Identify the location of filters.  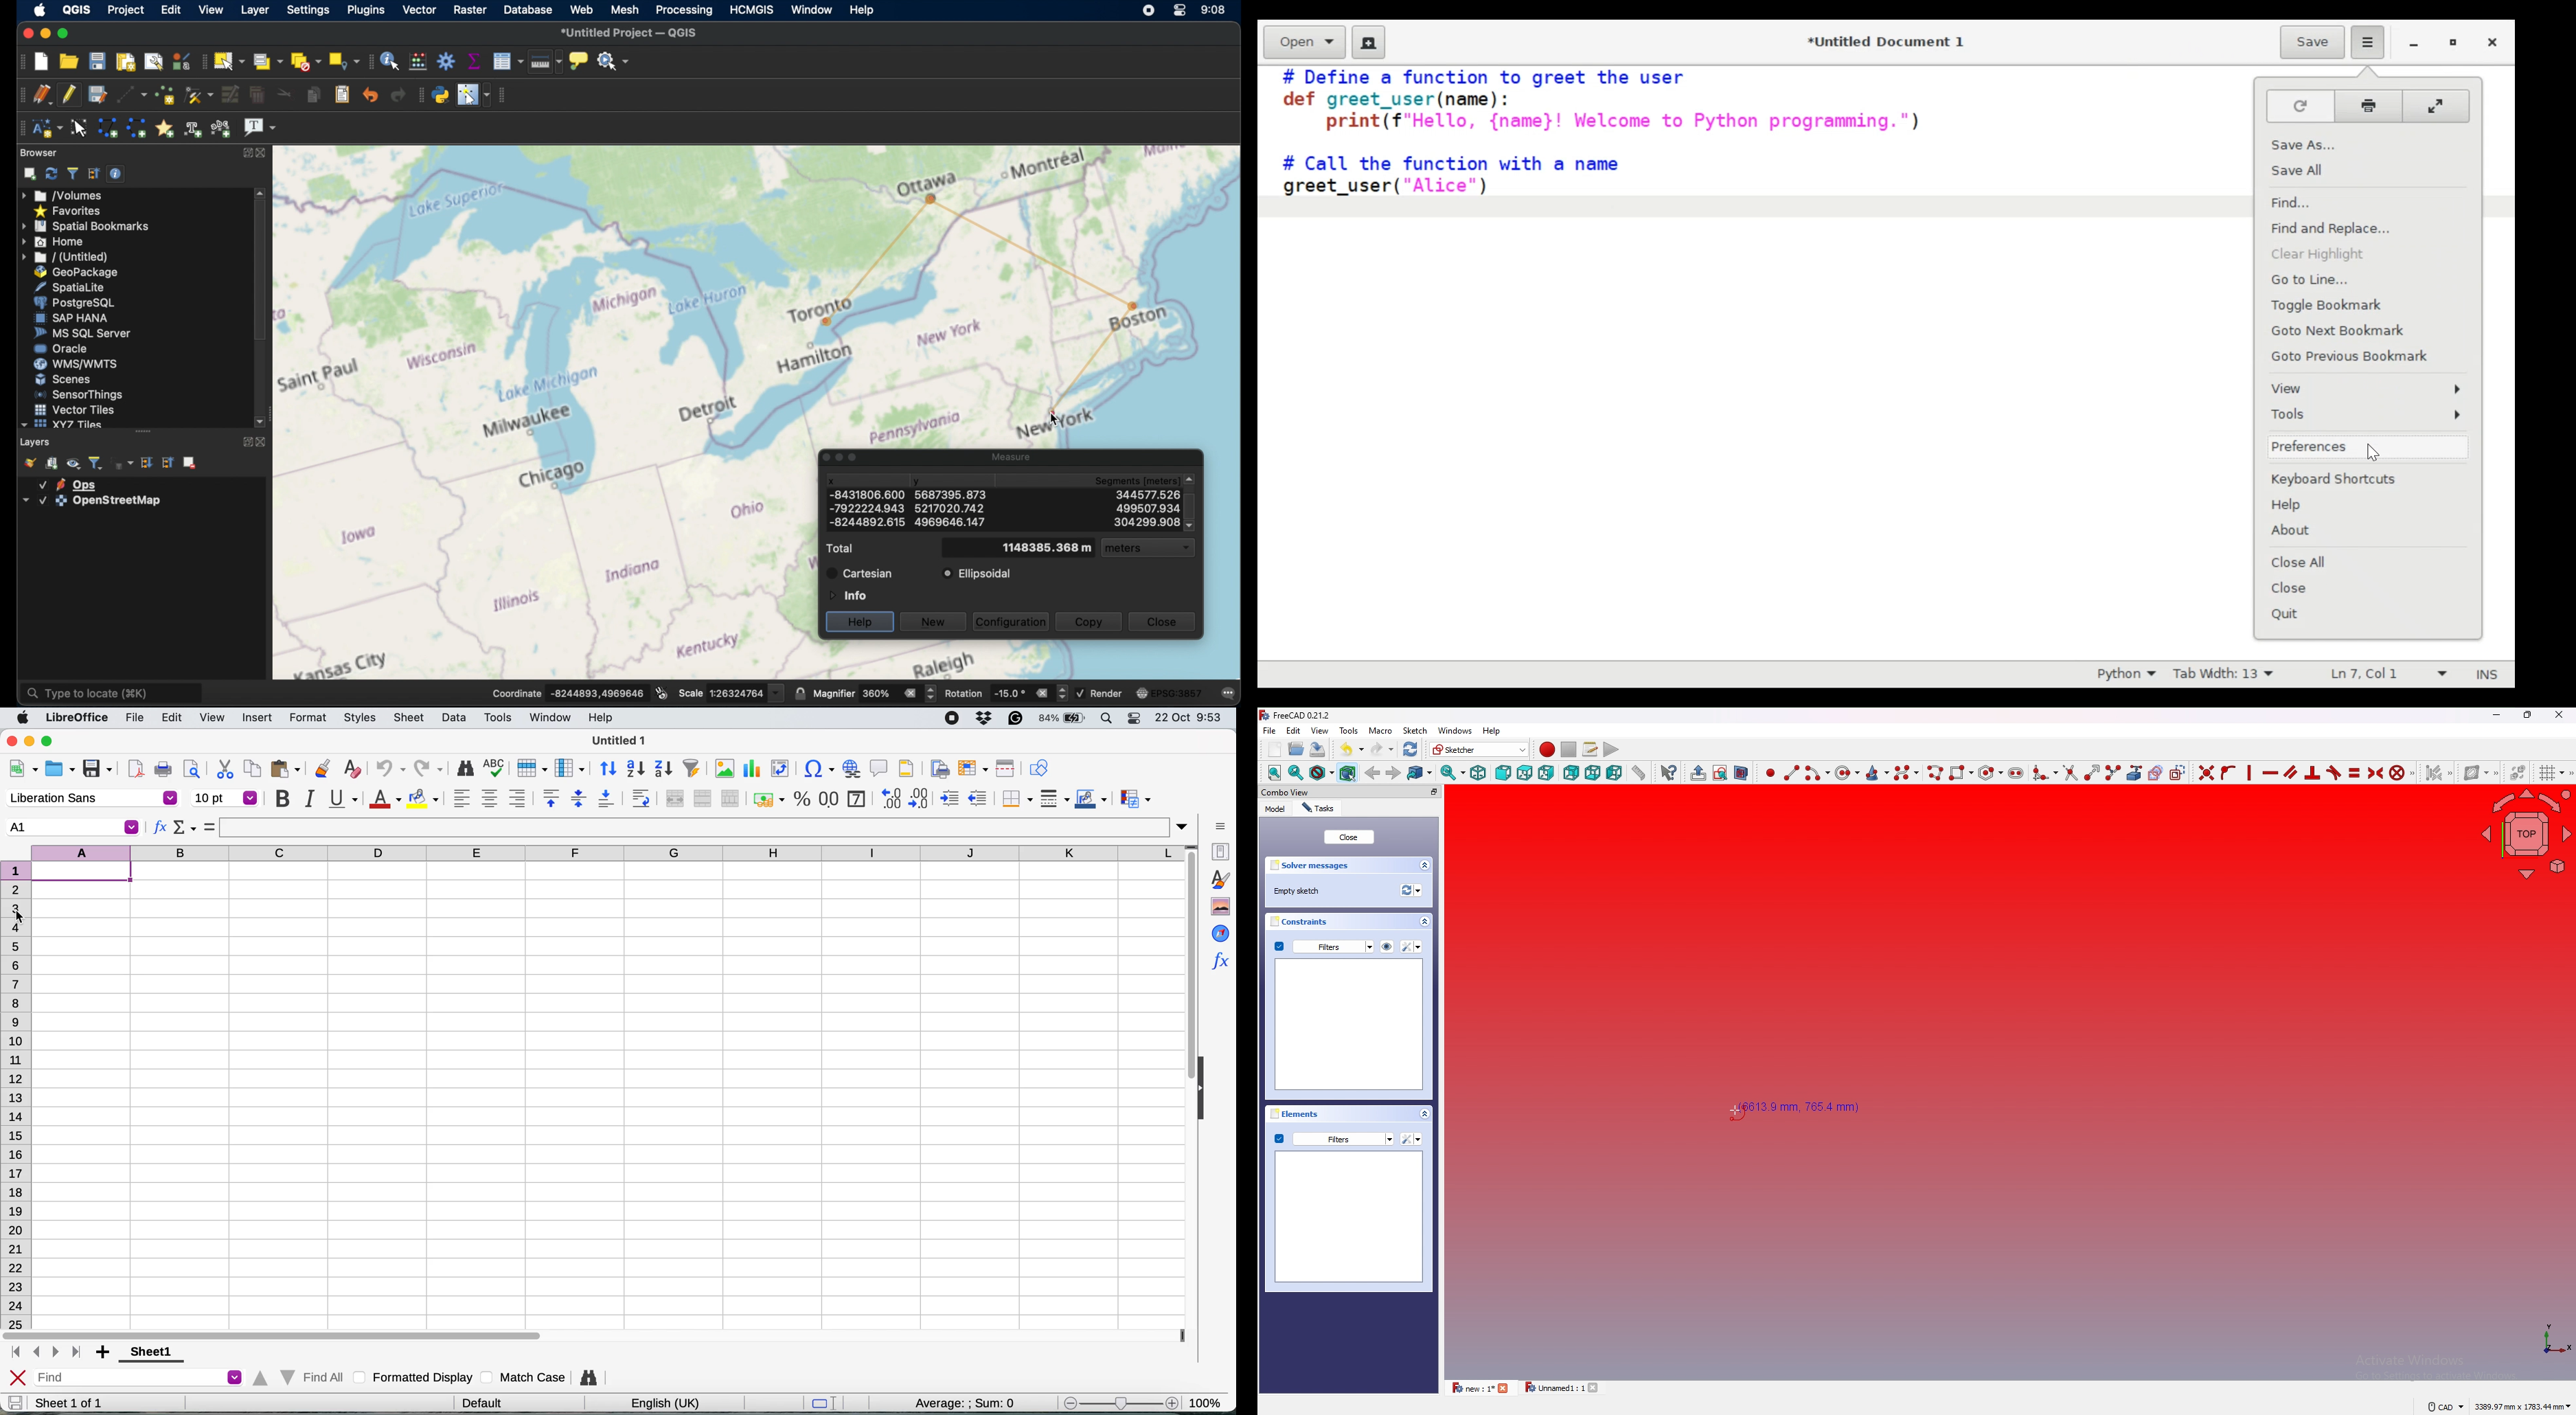
(1325, 946).